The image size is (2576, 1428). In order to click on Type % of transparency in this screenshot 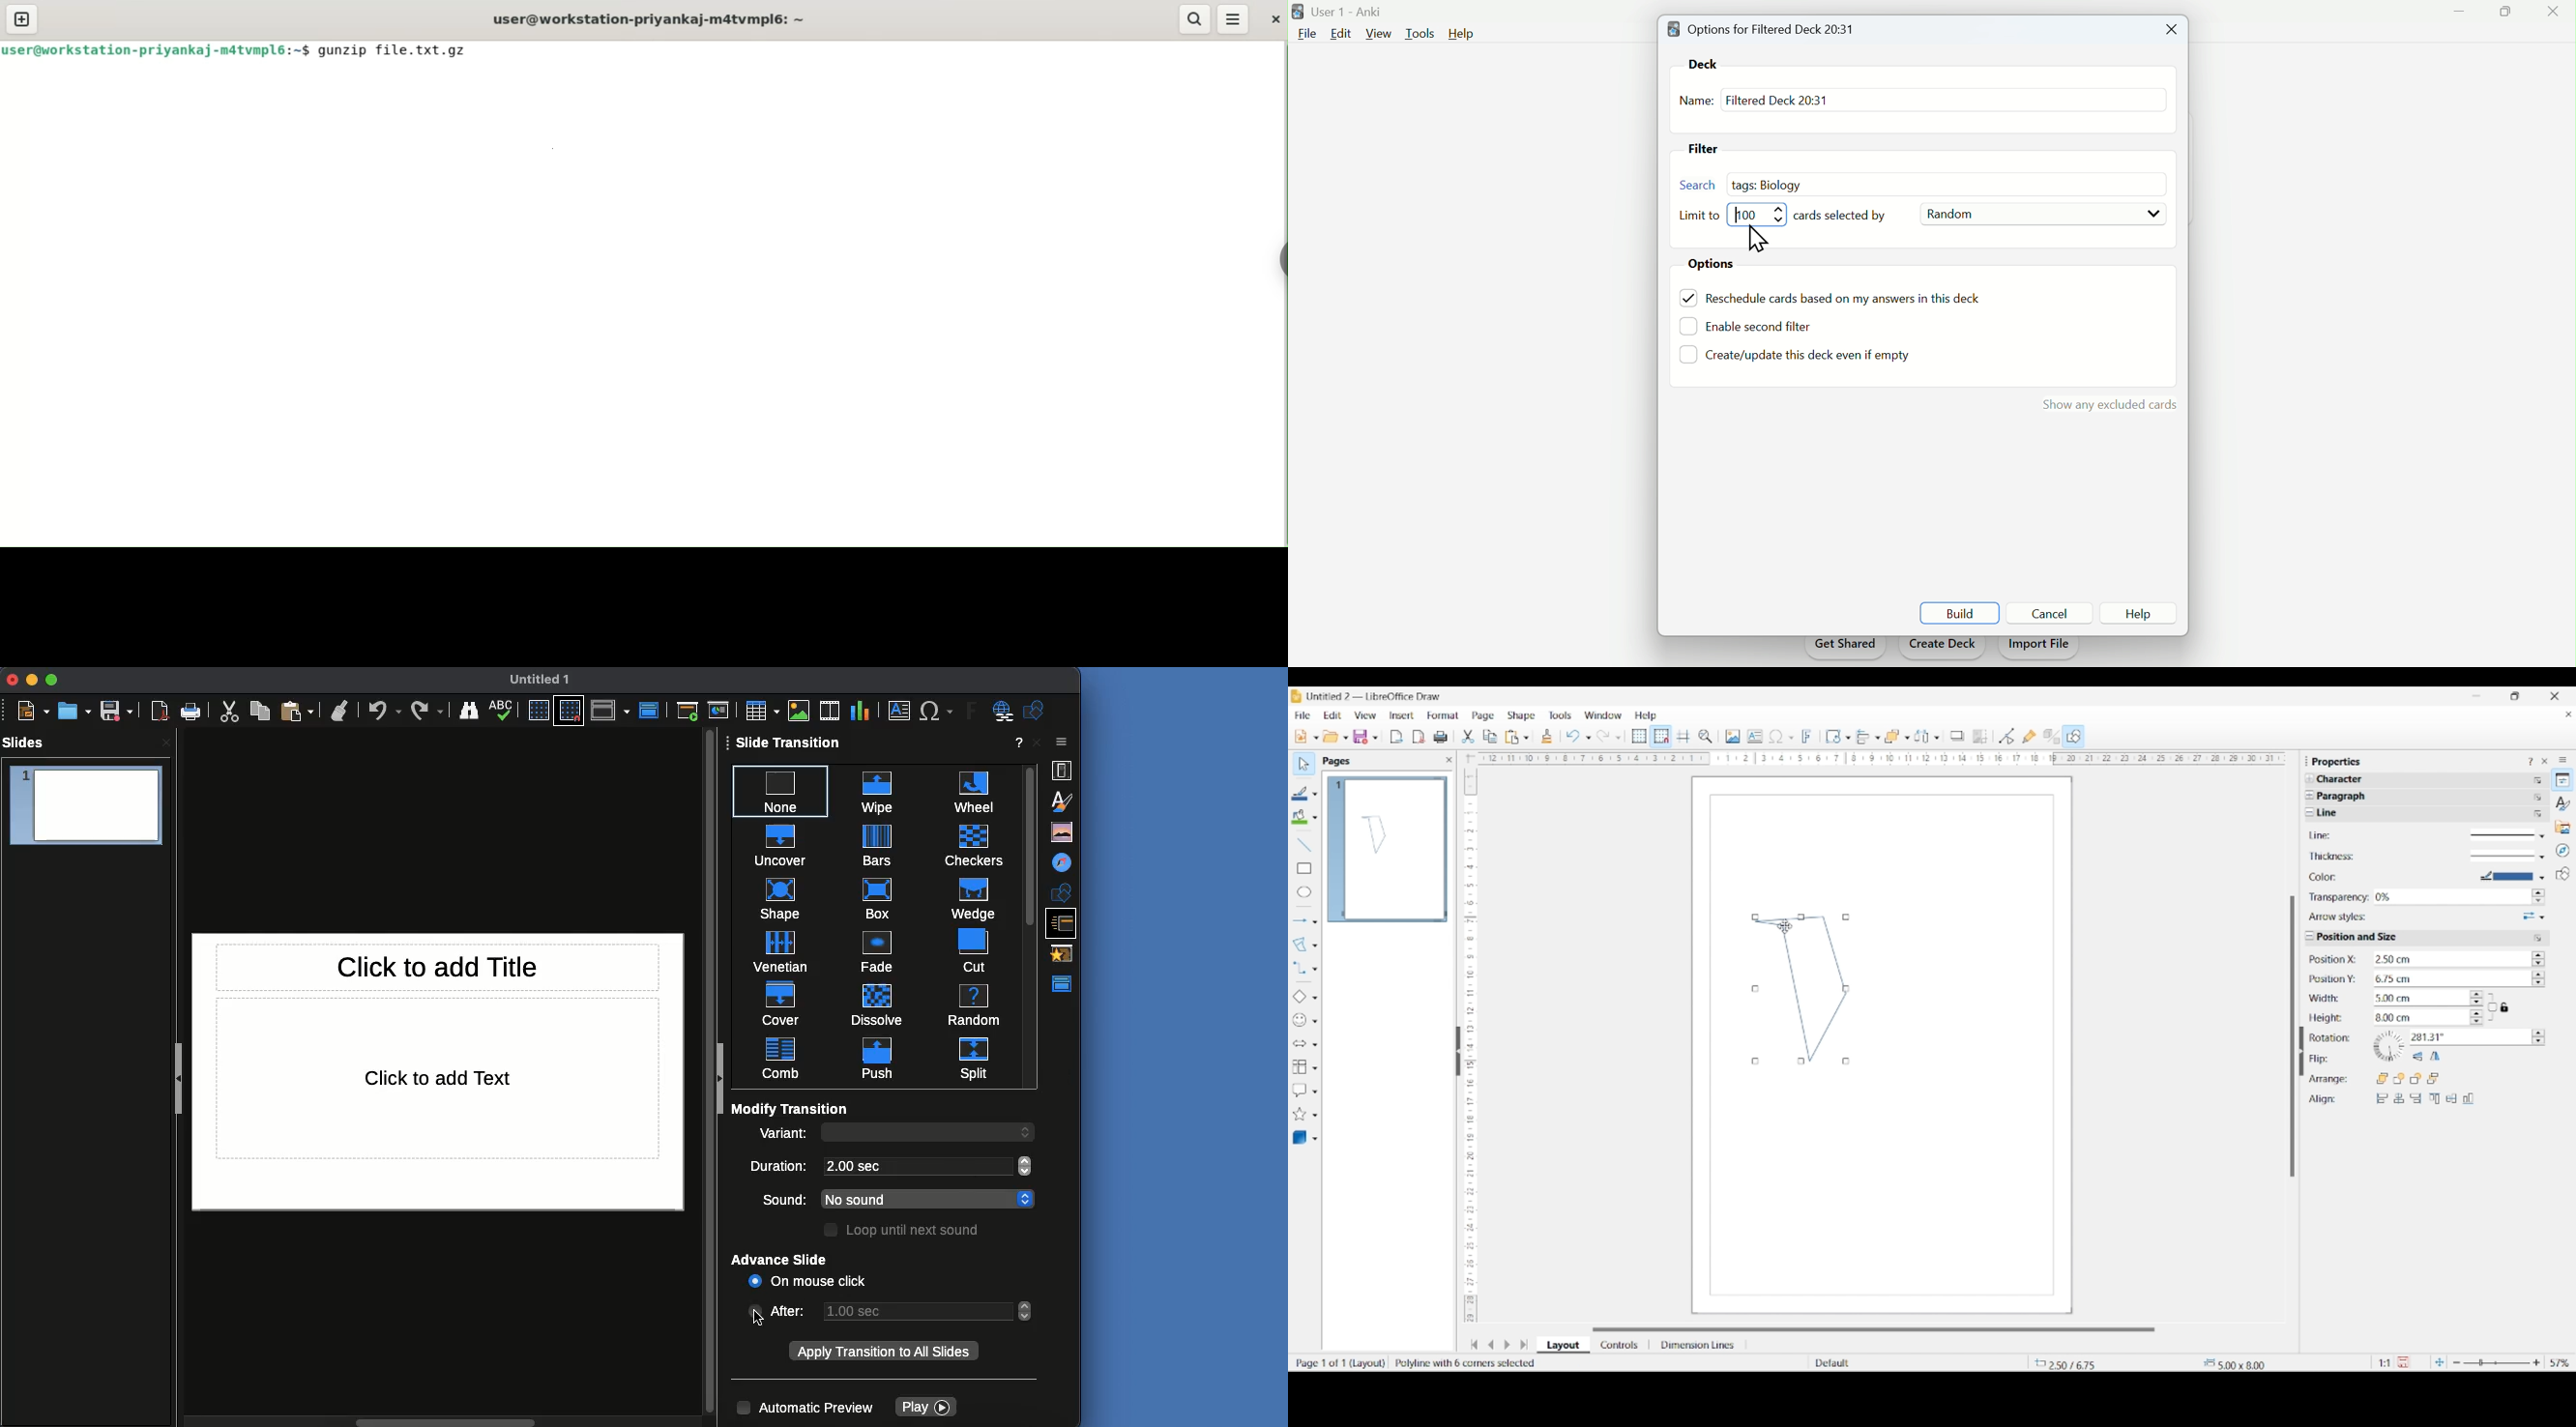, I will do `click(2451, 897)`.